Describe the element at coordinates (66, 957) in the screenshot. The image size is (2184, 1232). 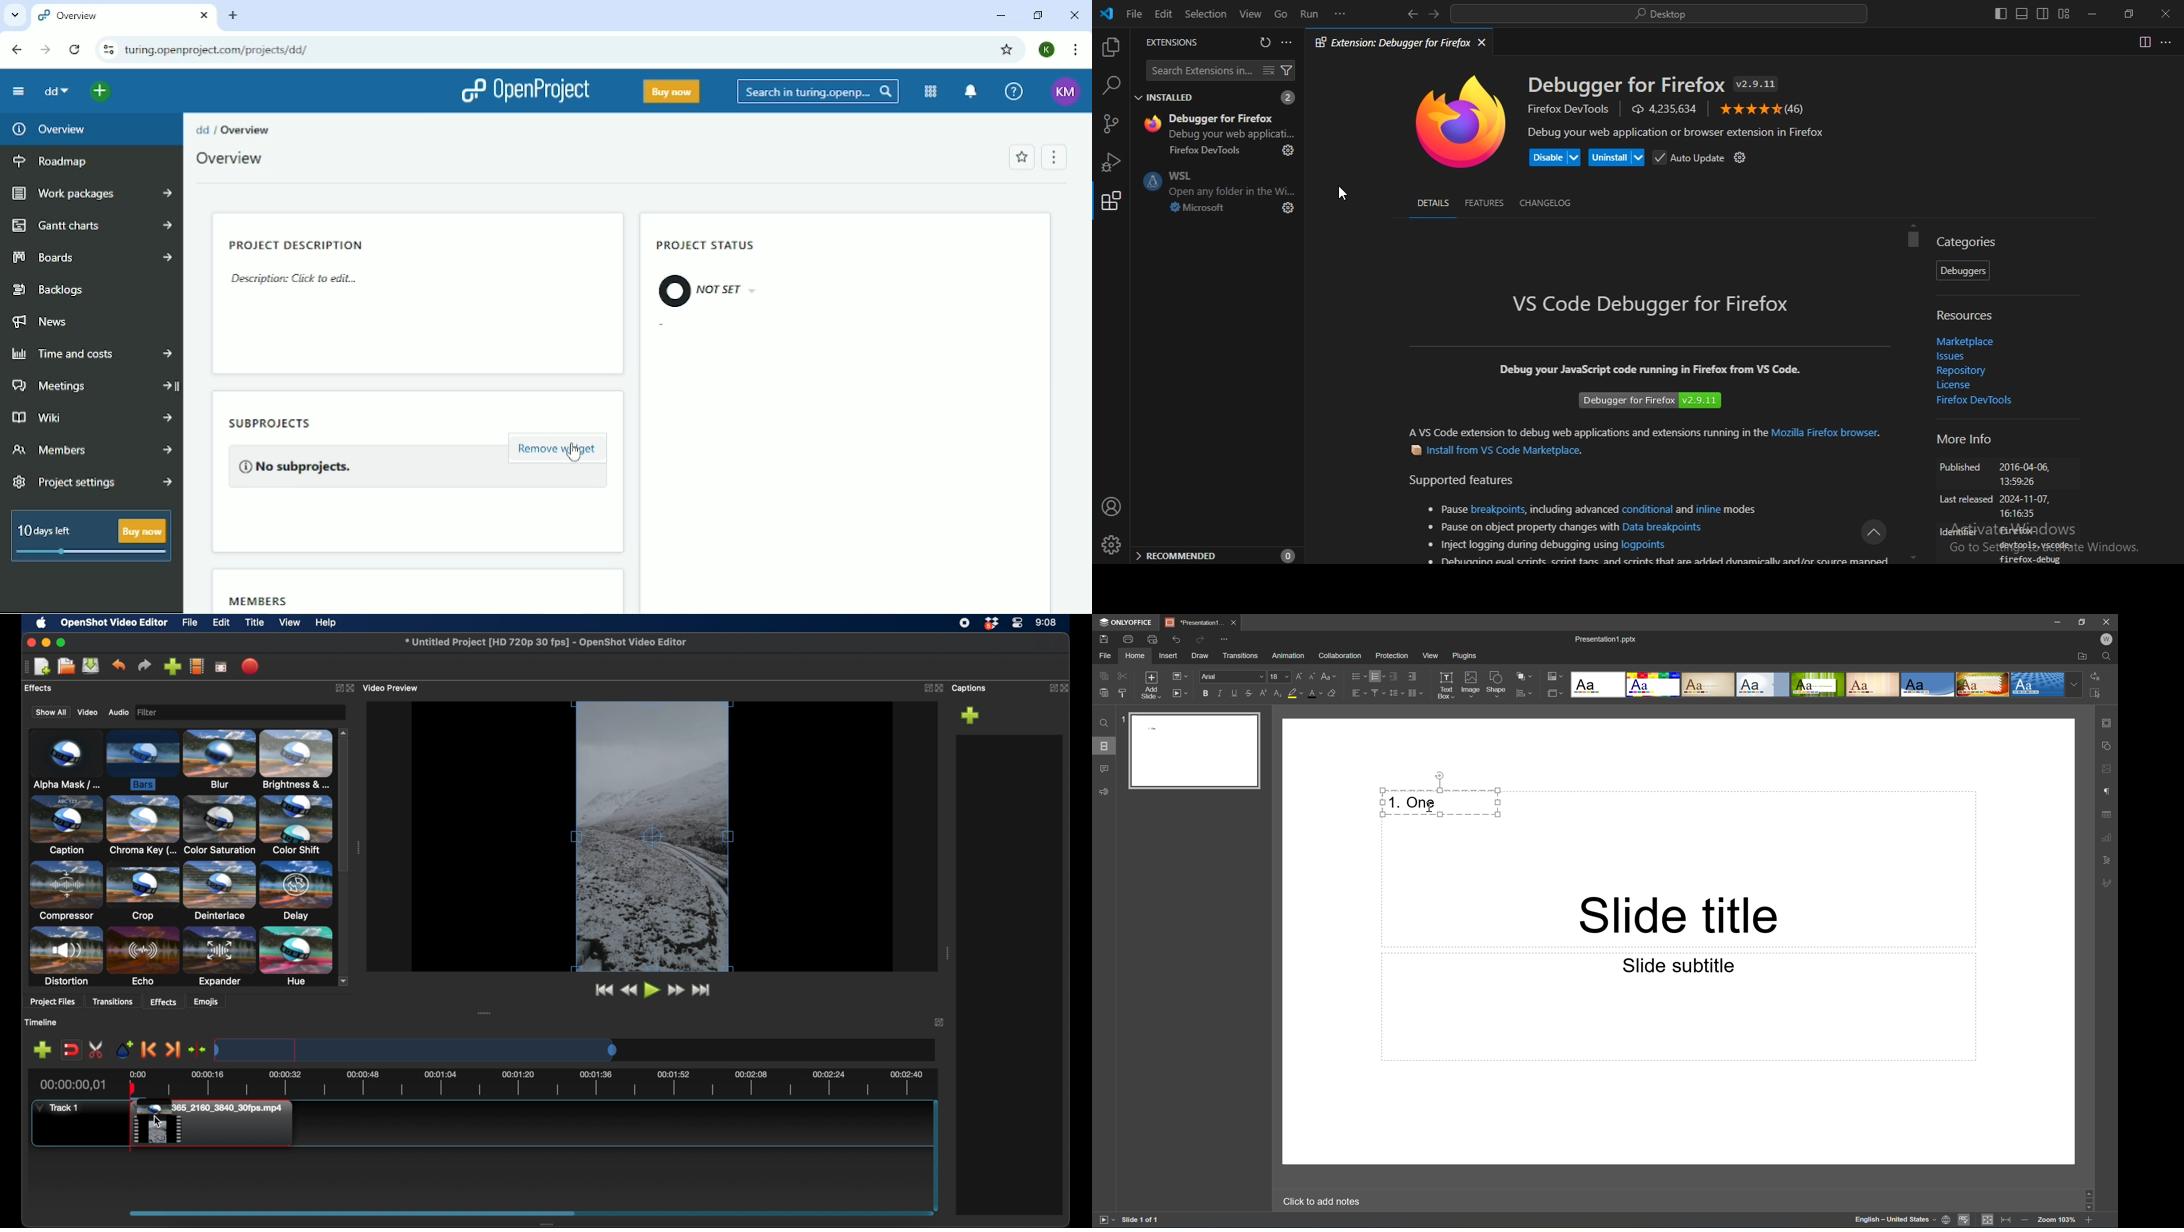
I see `distortion` at that location.